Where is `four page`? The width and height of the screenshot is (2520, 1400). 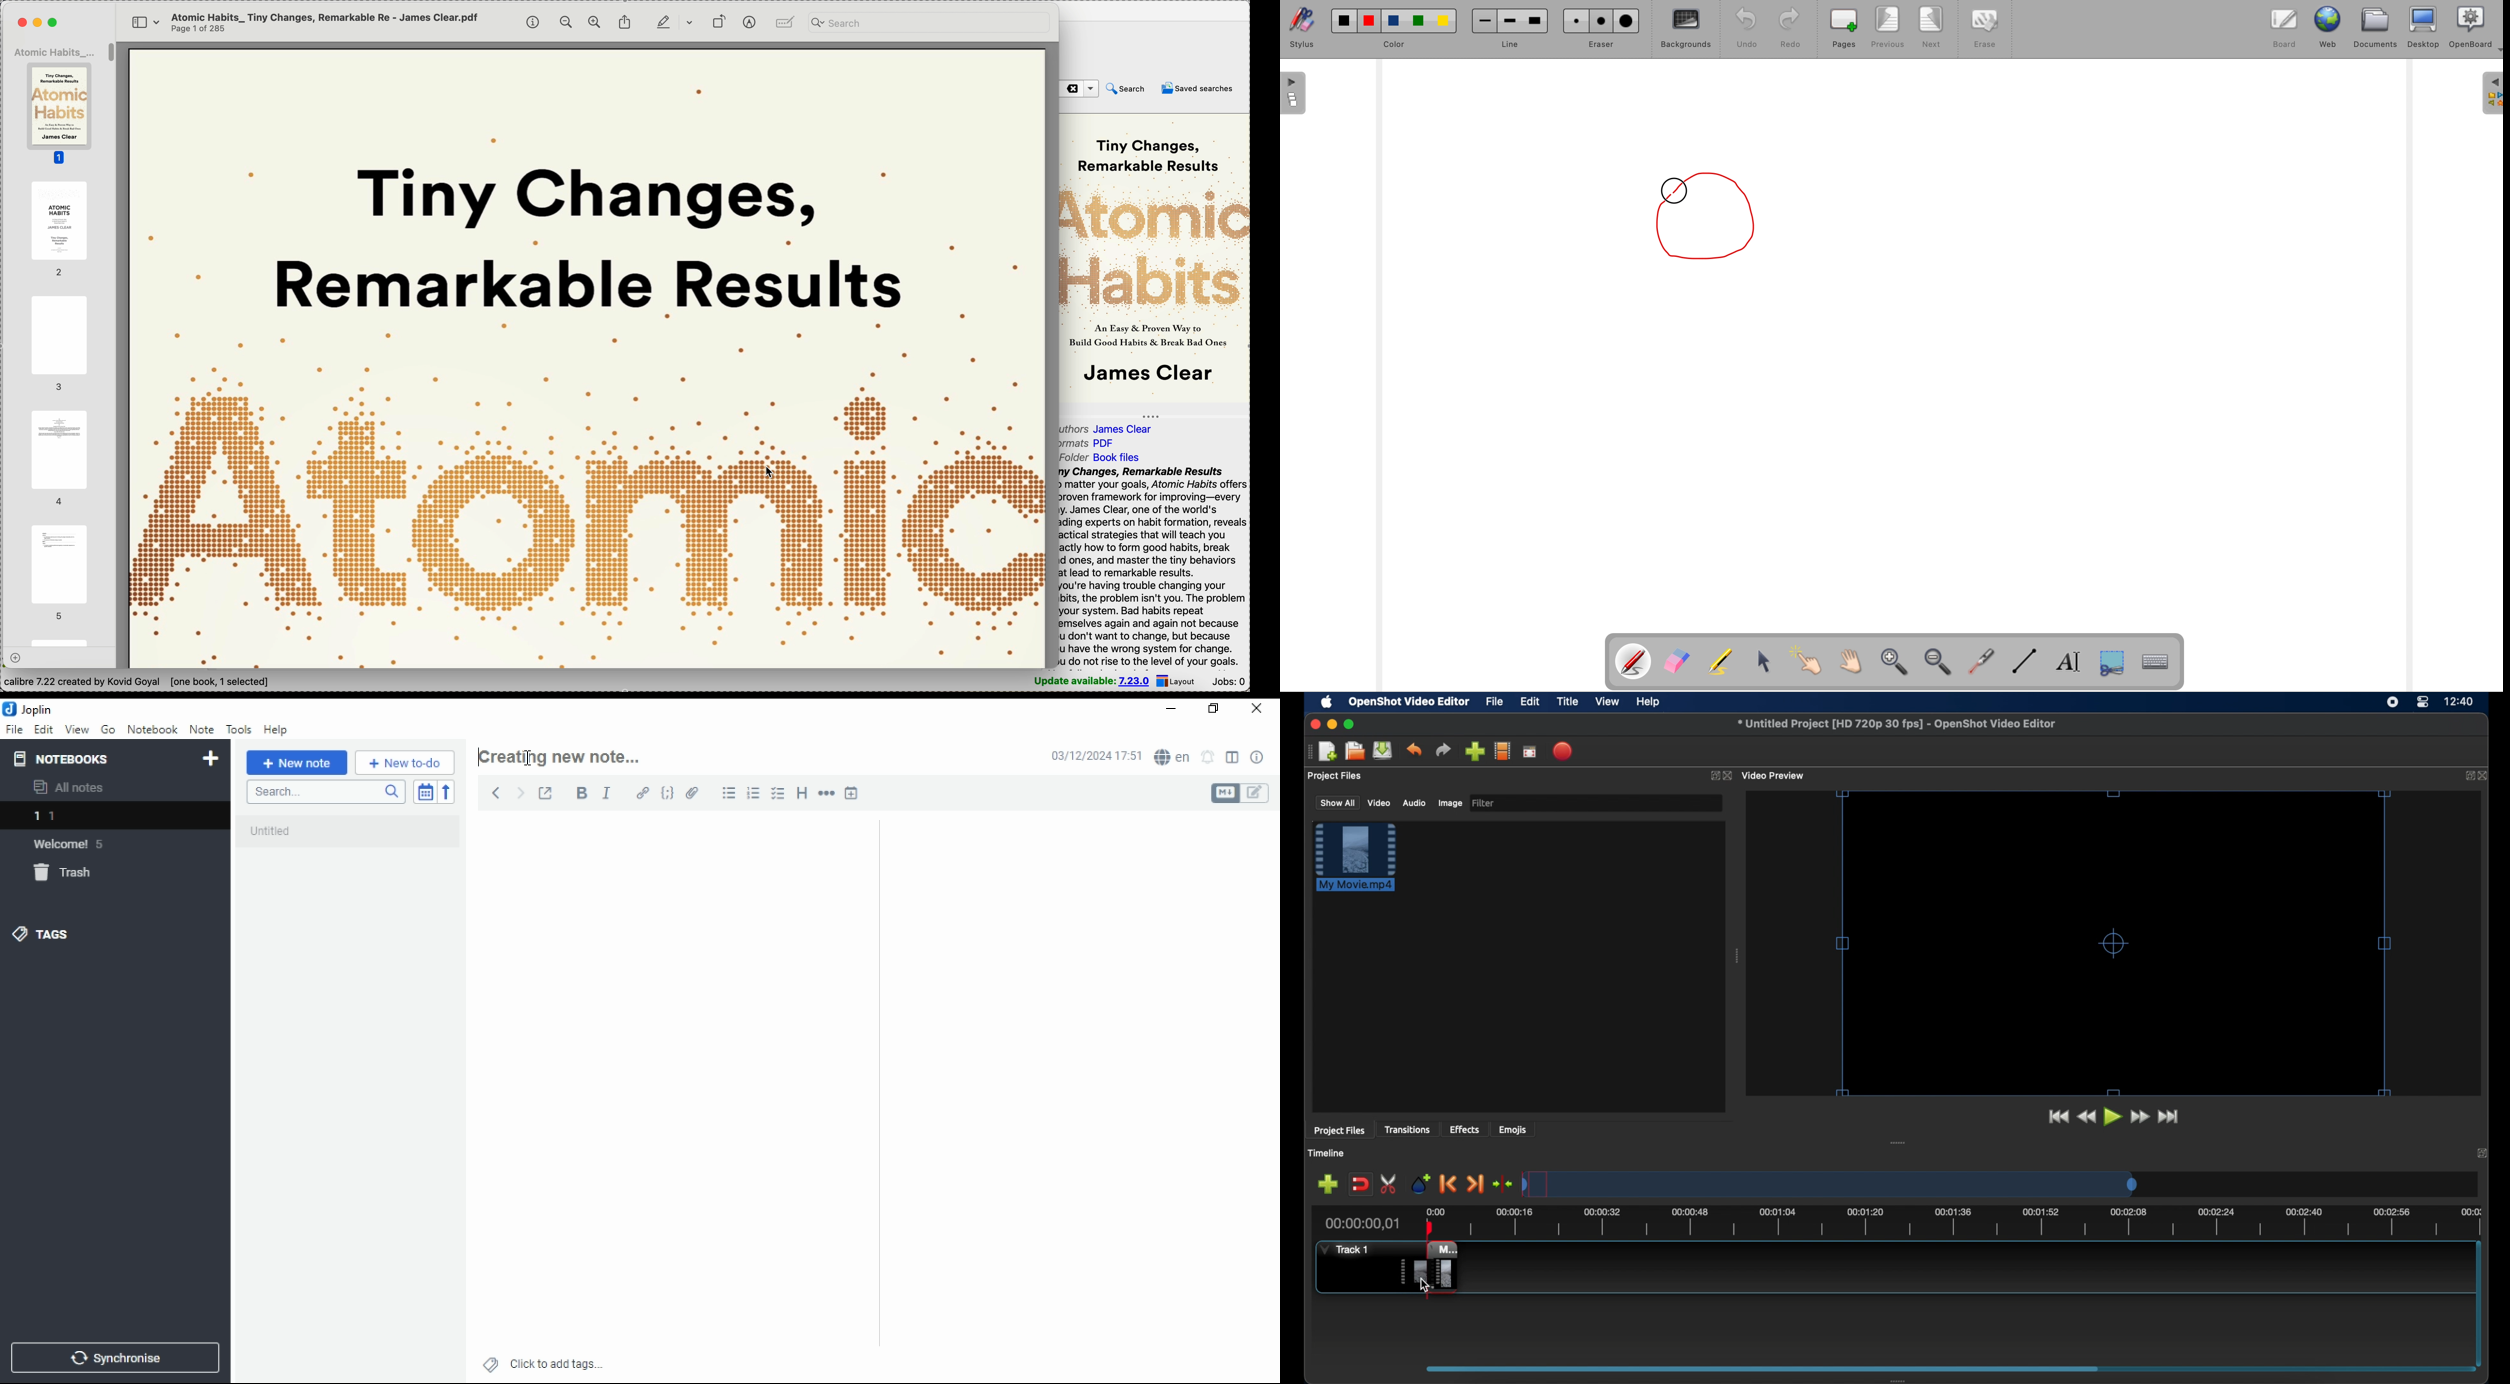 four page is located at coordinates (60, 458).